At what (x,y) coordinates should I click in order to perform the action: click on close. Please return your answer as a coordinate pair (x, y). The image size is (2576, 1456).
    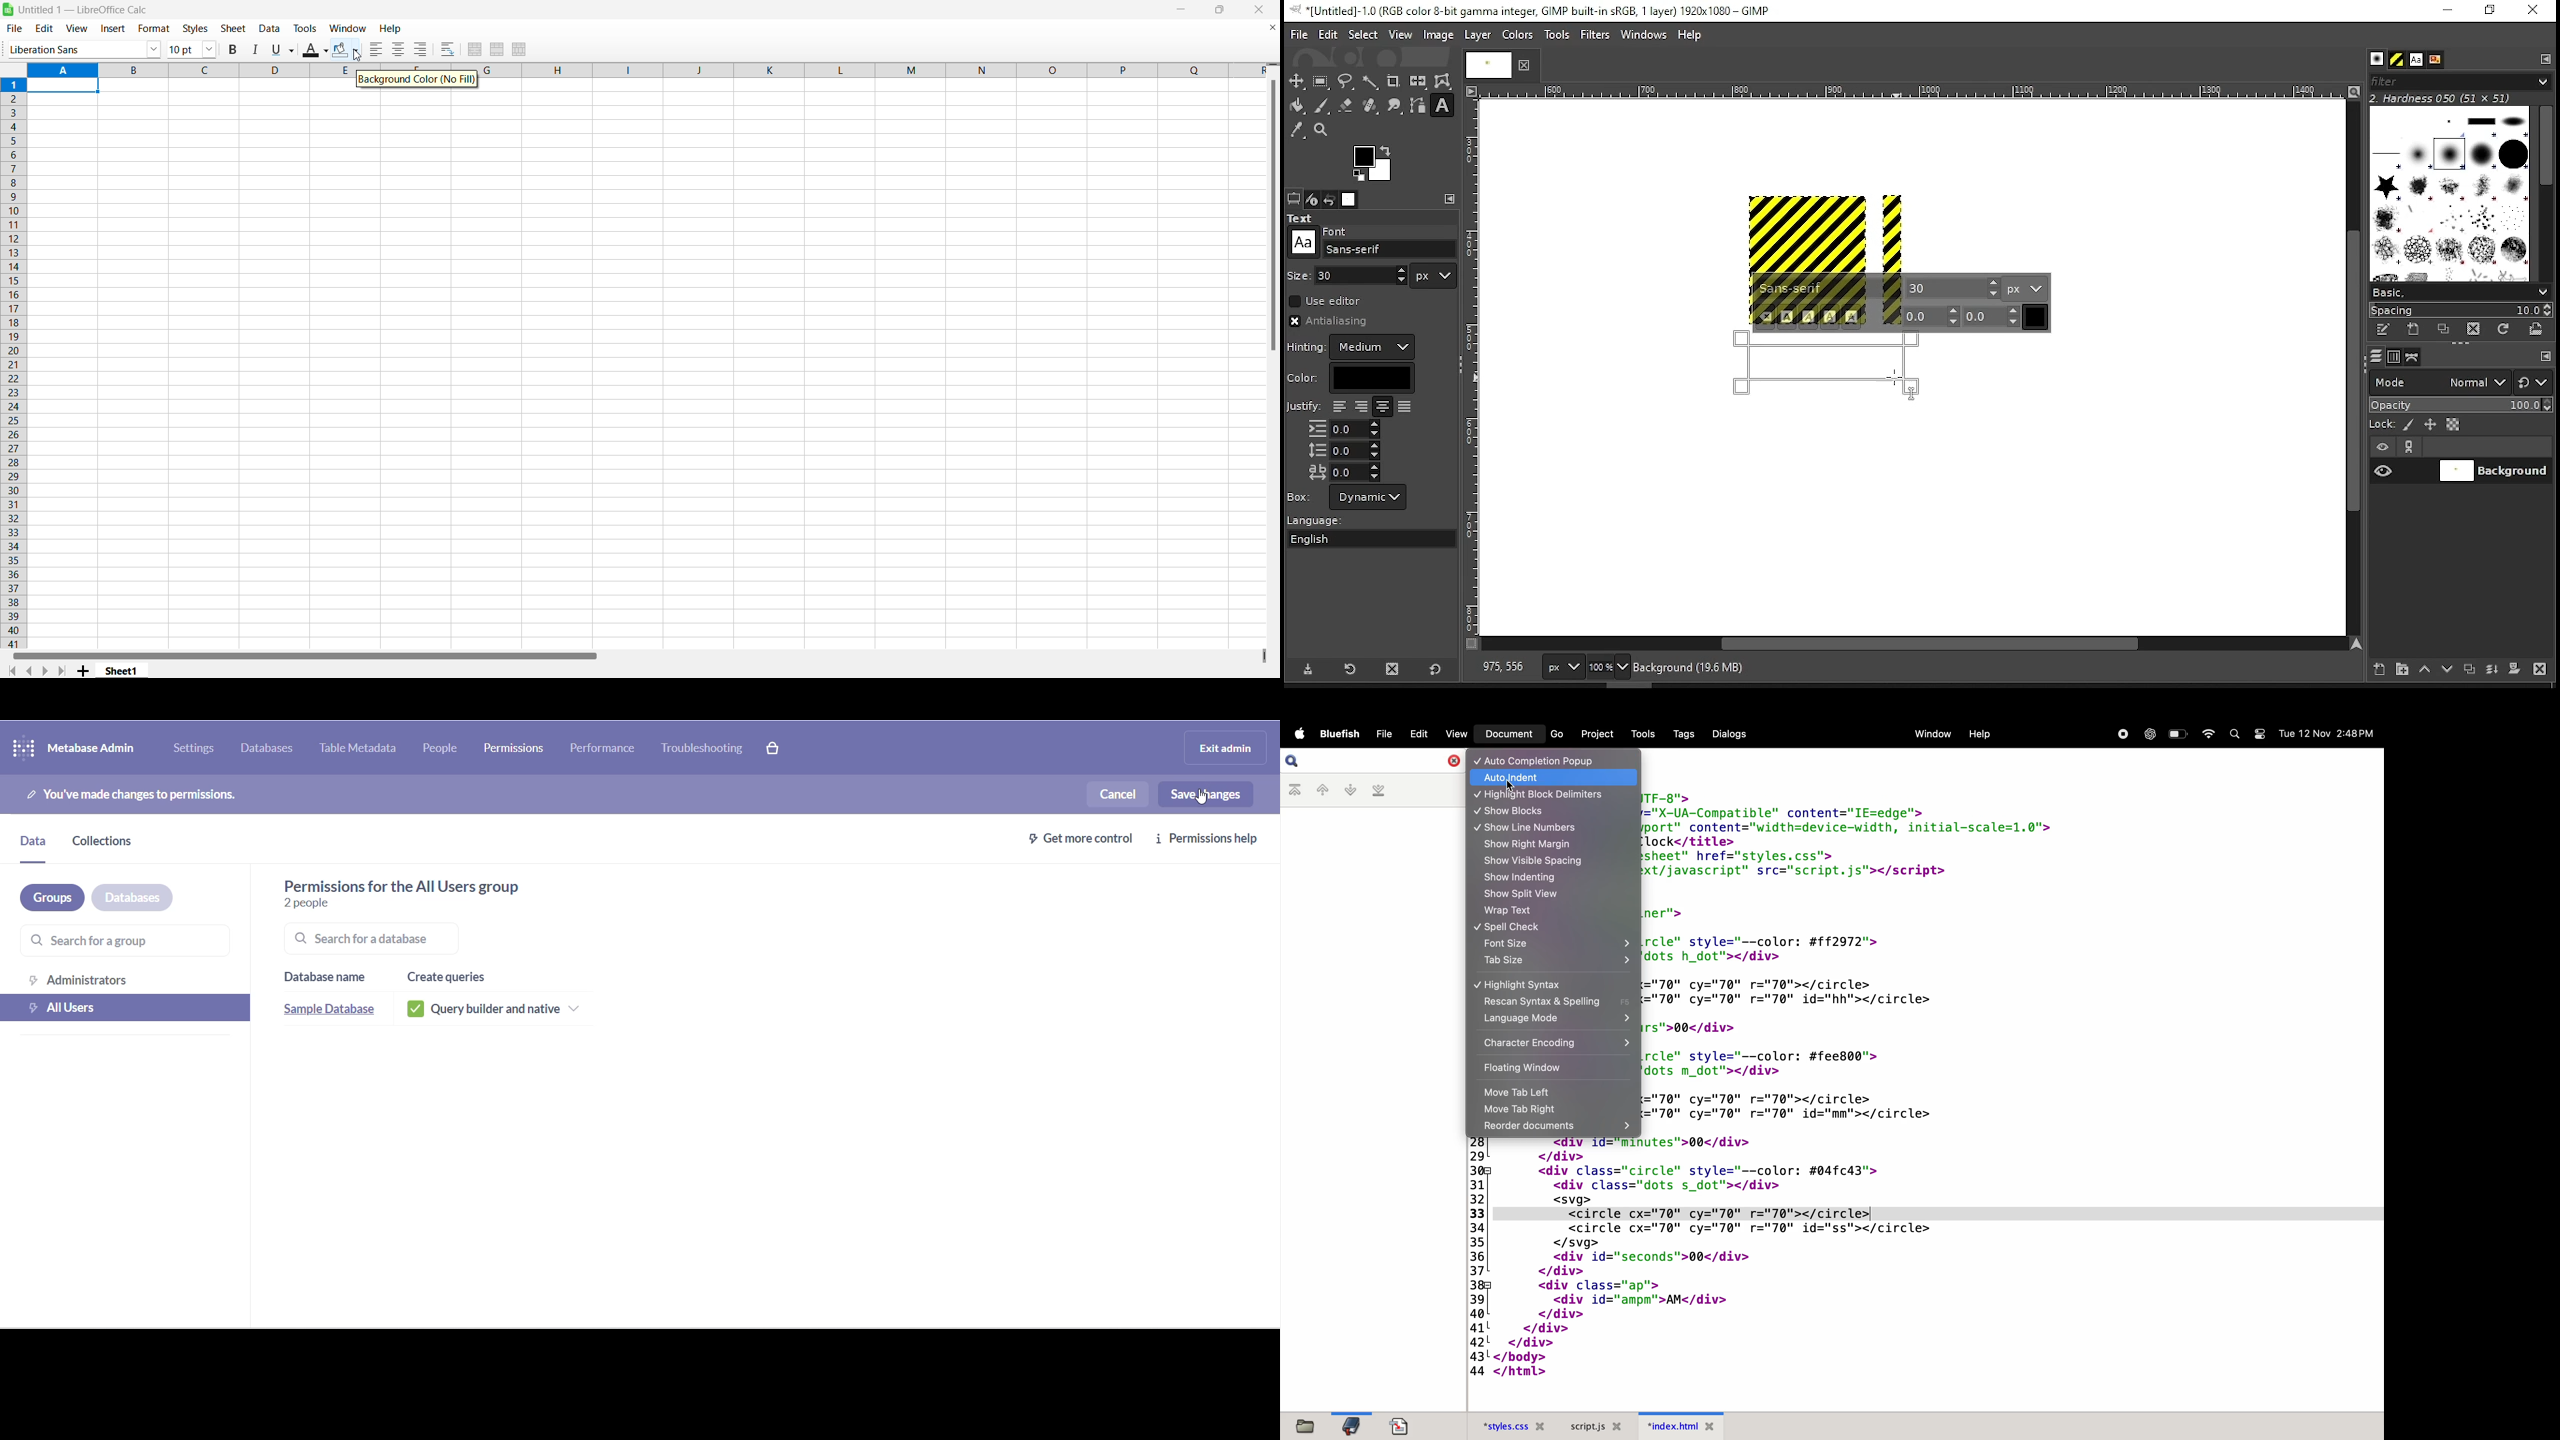
    Looking at the image, I should click on (1522, 65).